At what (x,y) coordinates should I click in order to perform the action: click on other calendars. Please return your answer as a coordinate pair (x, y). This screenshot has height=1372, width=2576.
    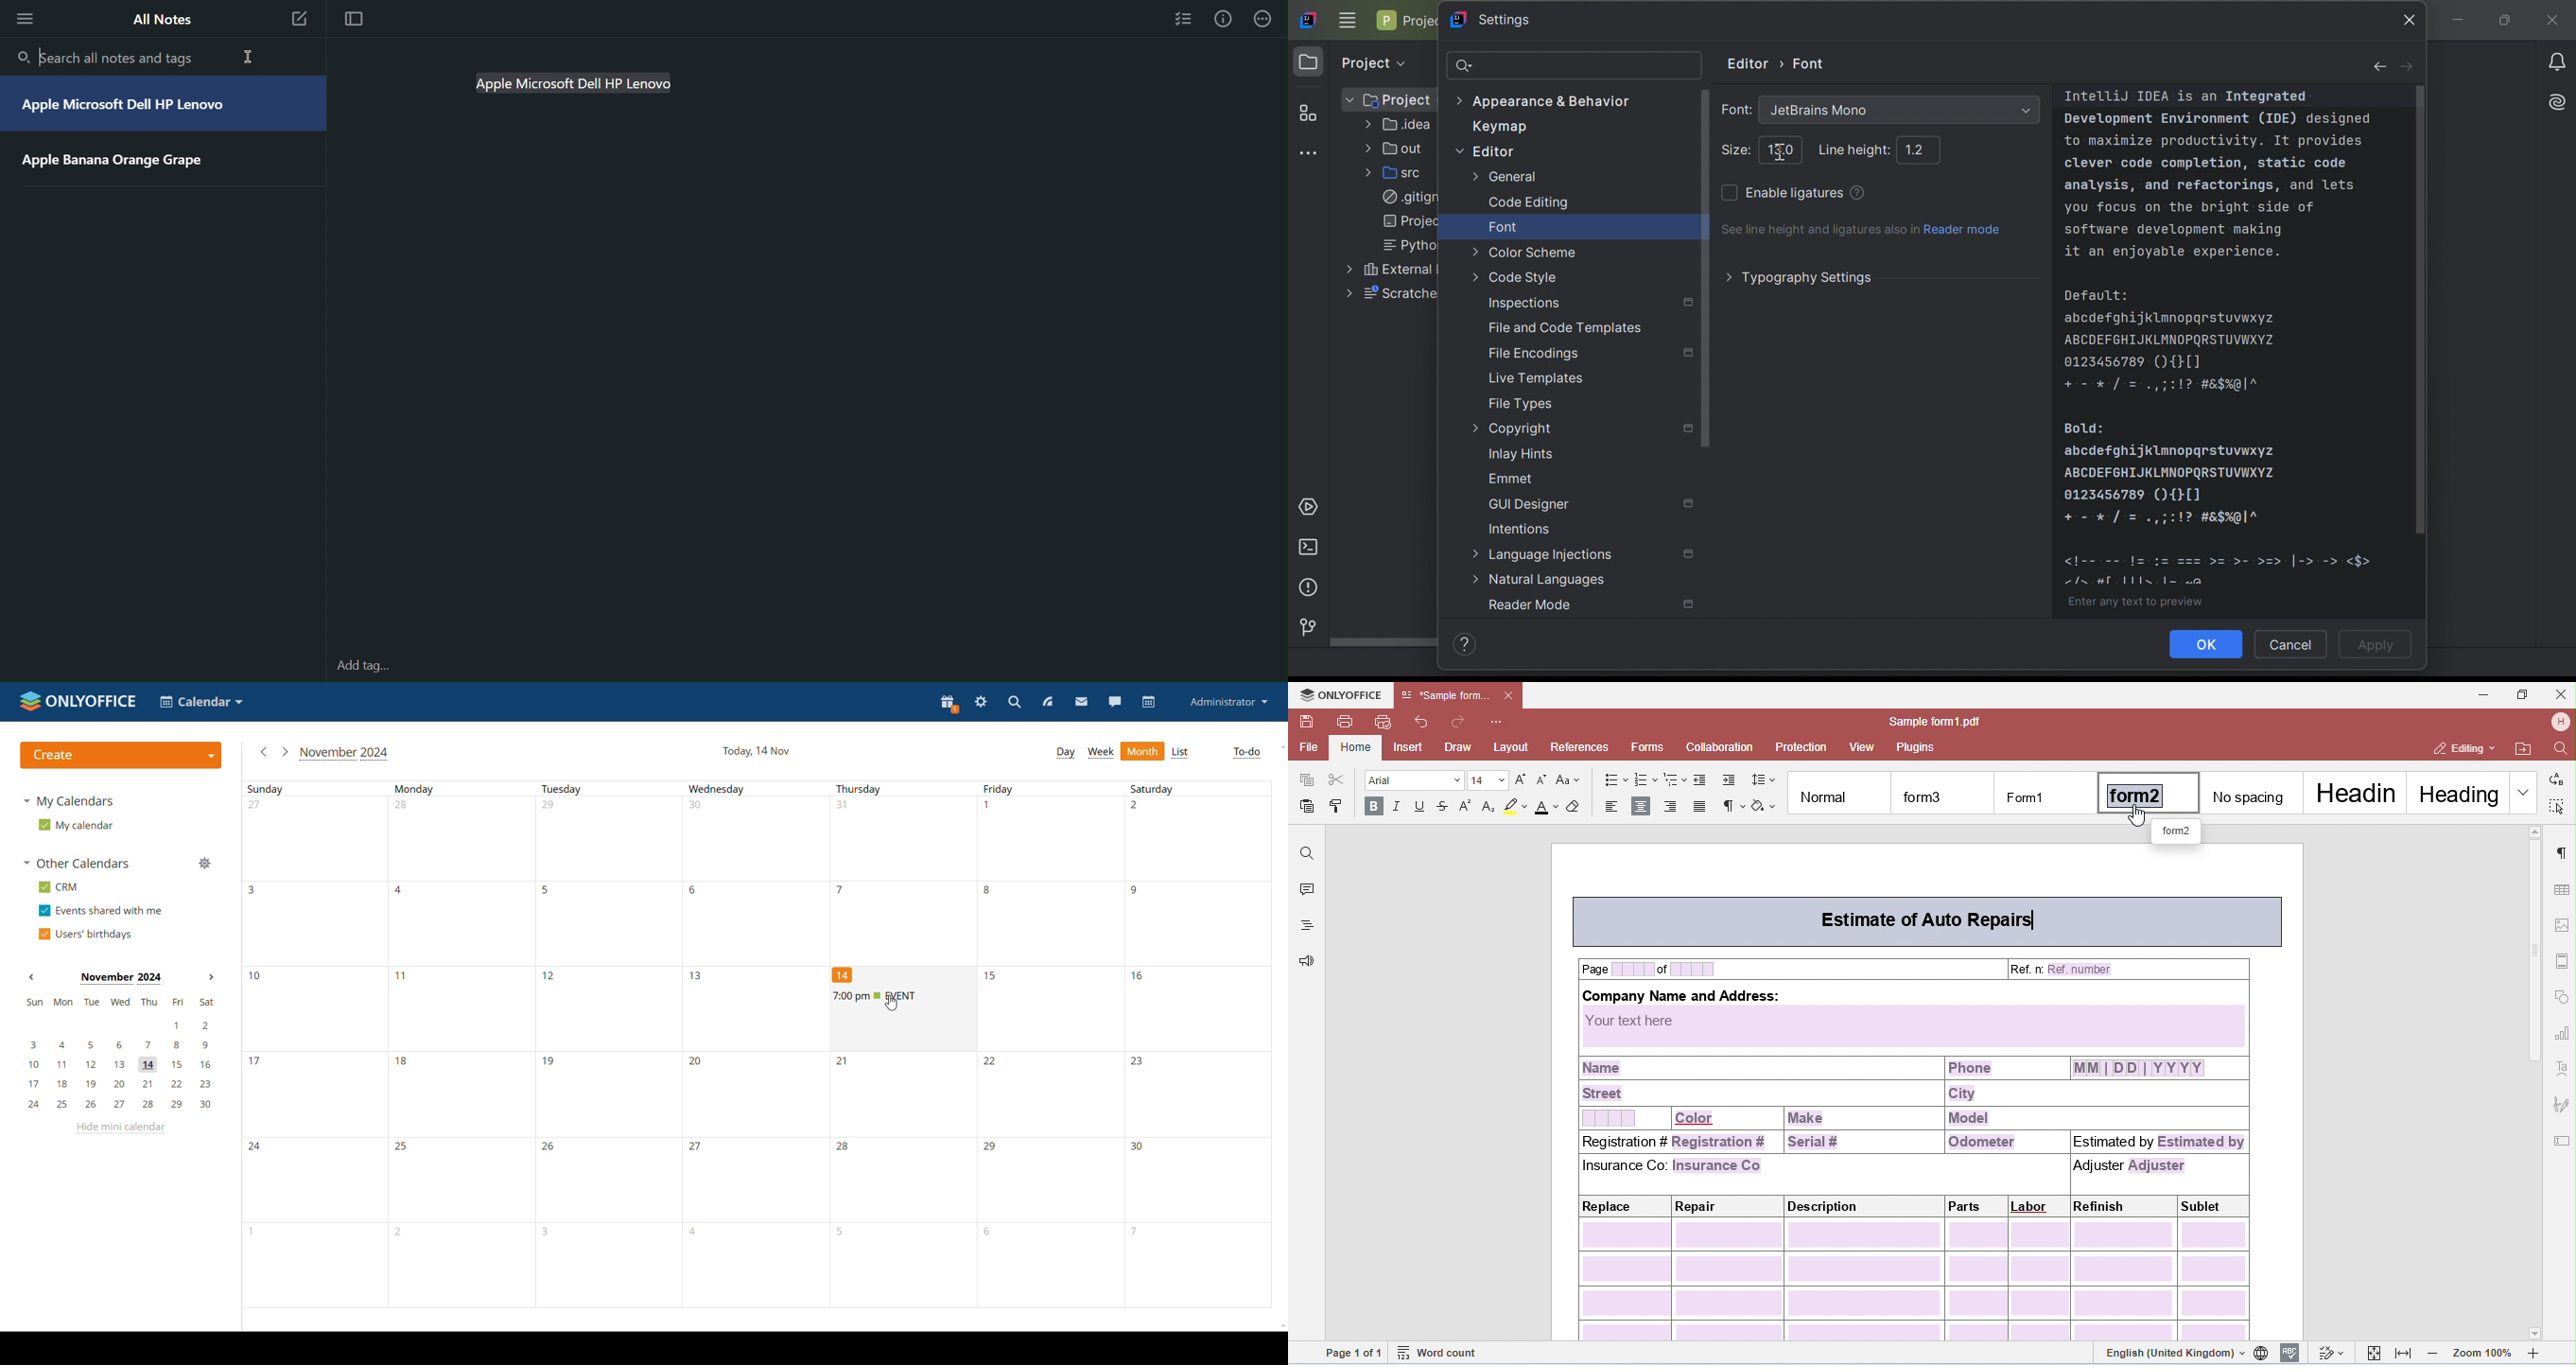
    Looking at the image, I should click on (76, 863).